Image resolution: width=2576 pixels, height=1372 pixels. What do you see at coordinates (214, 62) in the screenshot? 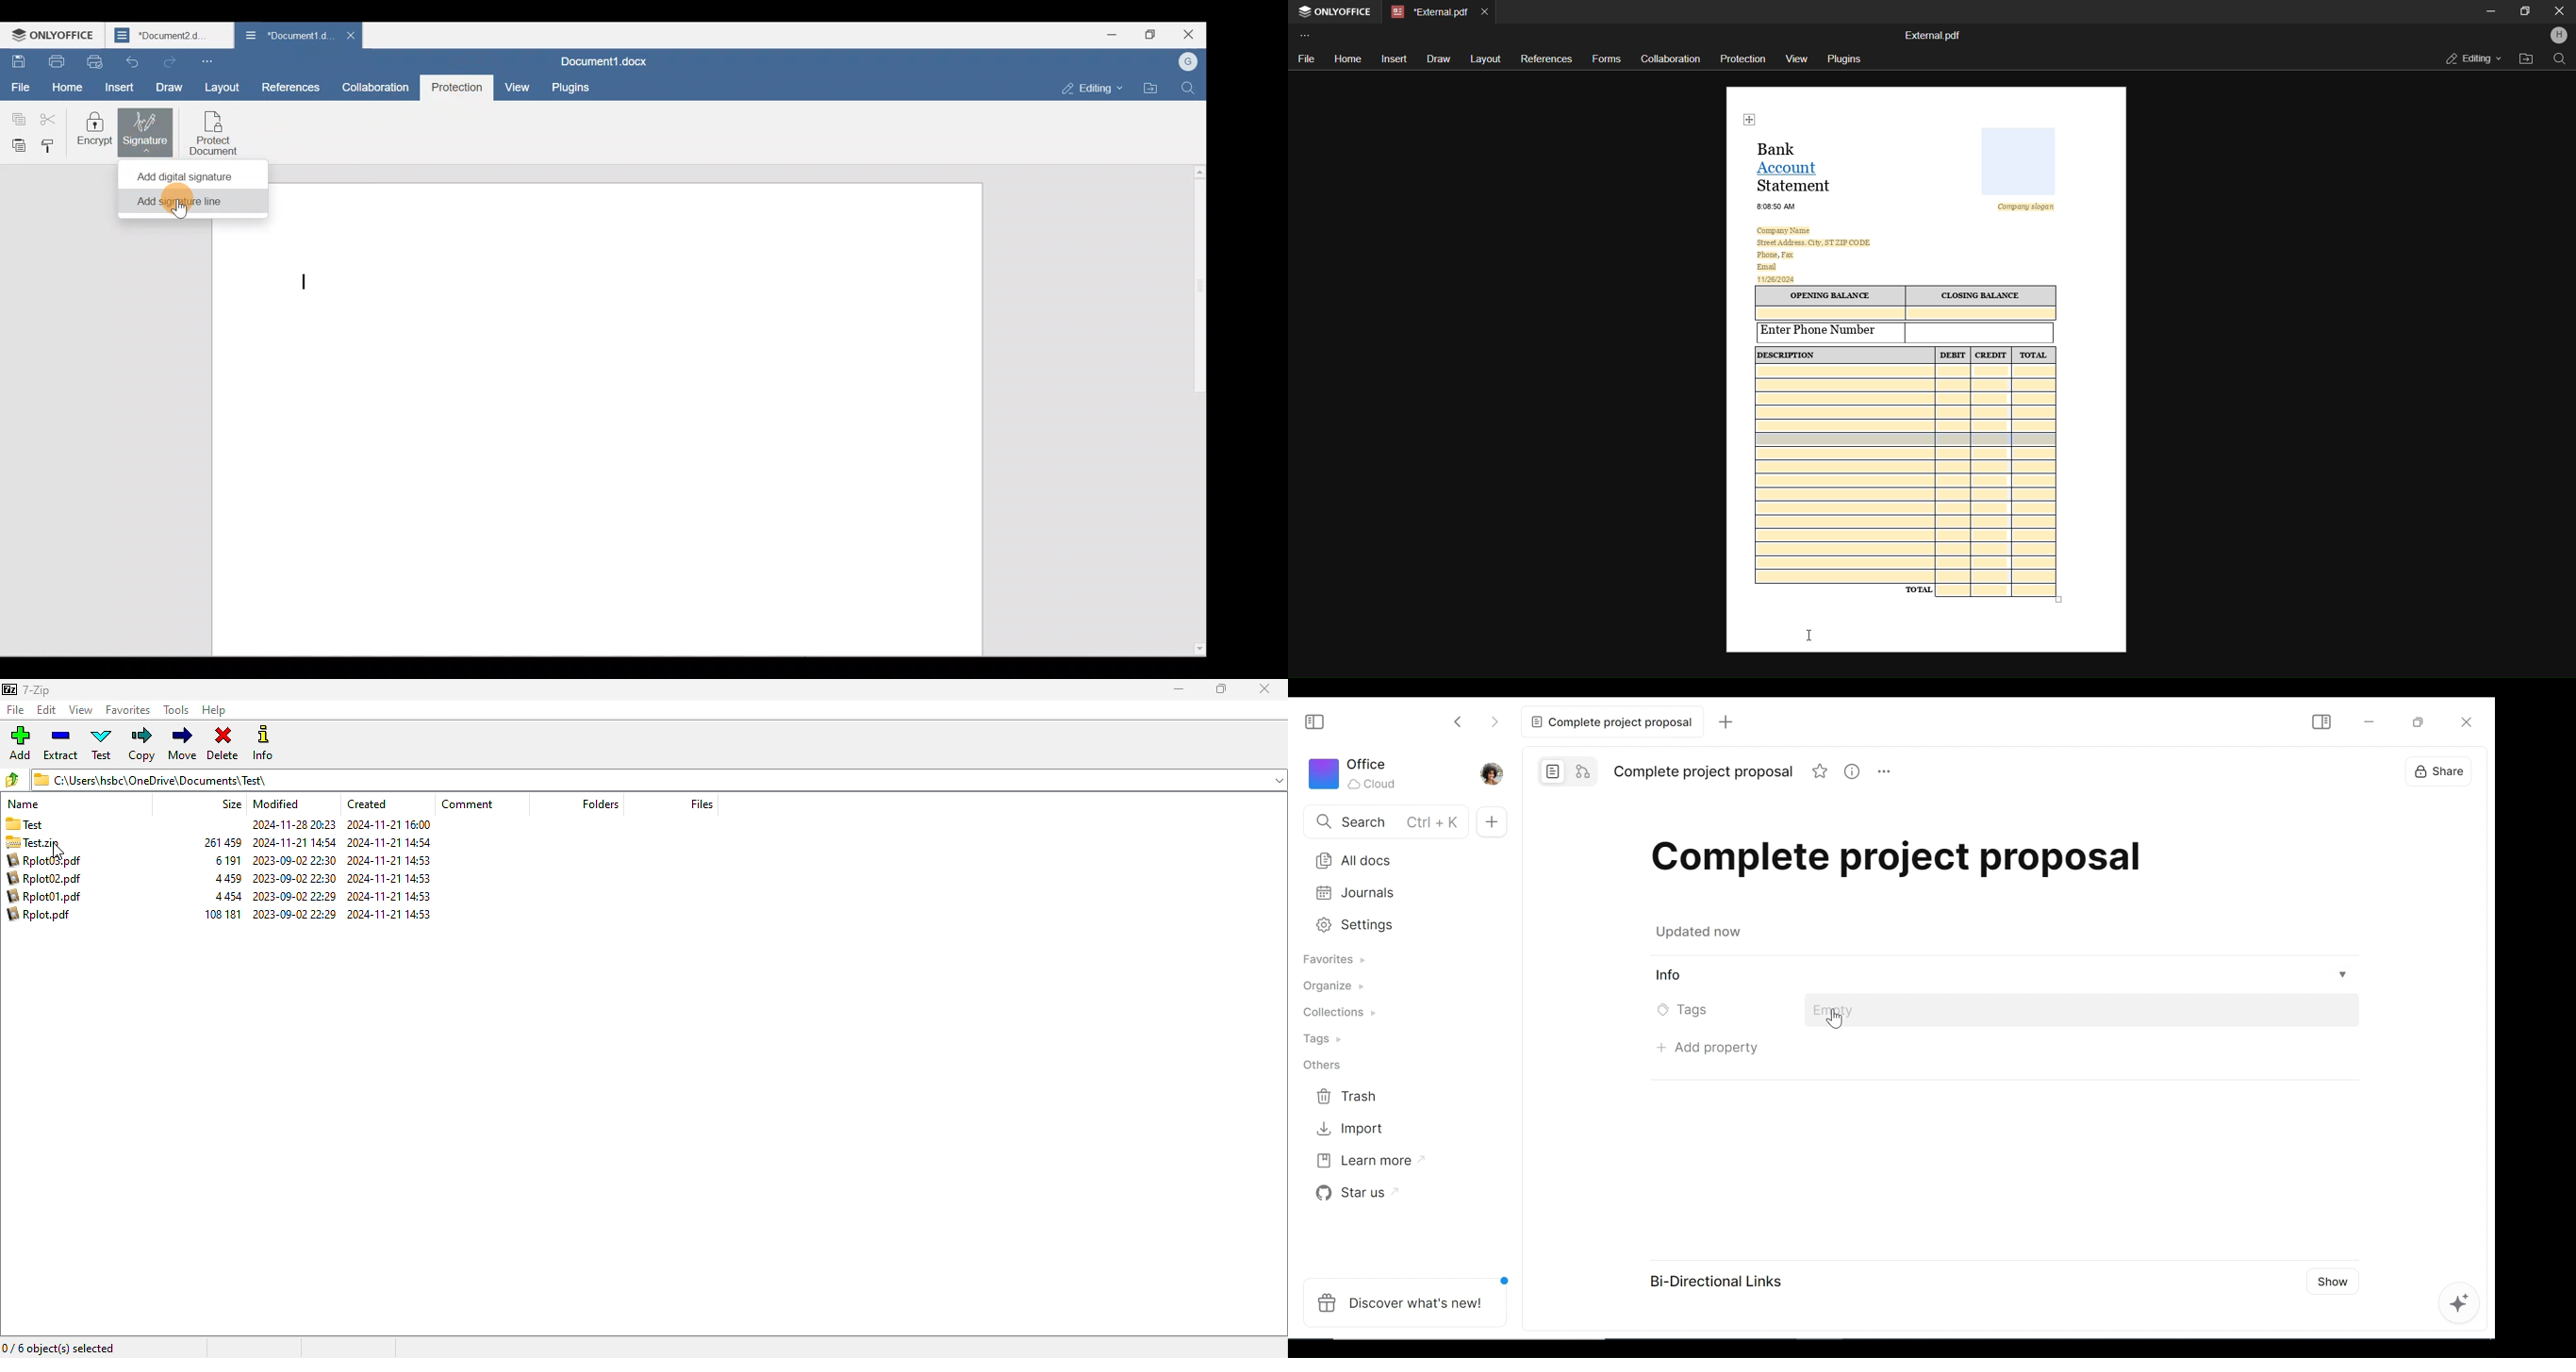
I see `Customize quick access toolbar` at bounding box center [214, 62].